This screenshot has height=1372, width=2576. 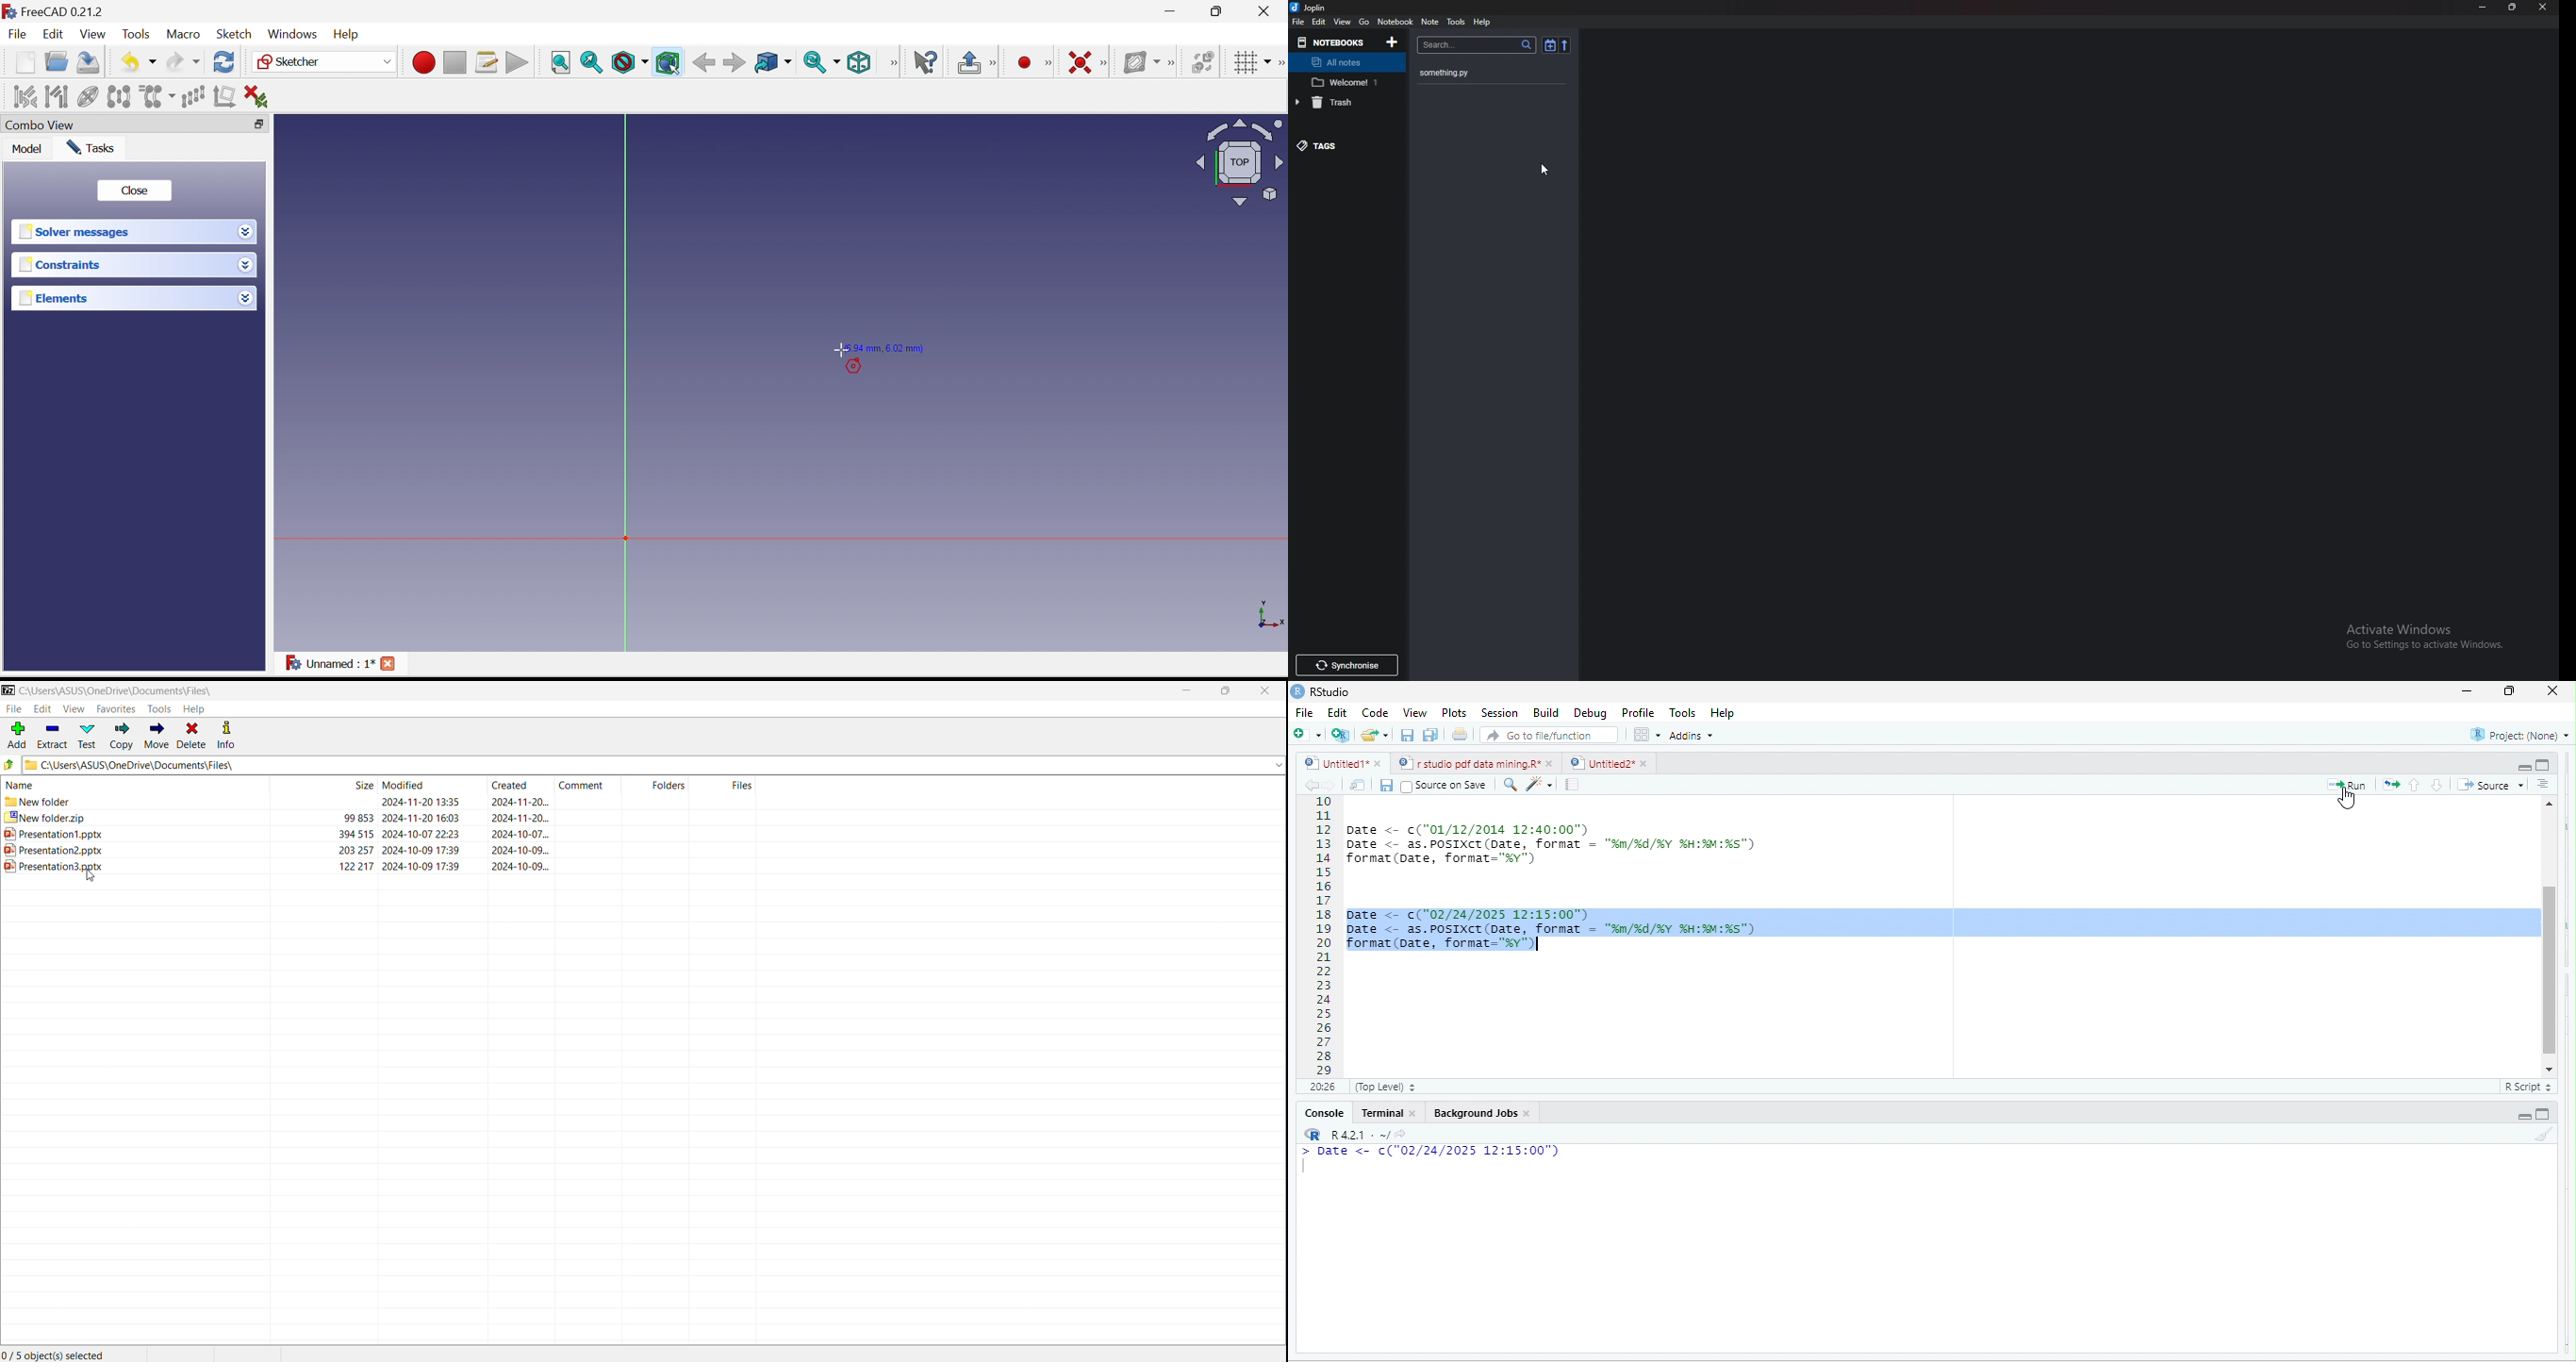 What do you see at coordinates (1104, 64) in the screenshot?
I see `[Sketcher constraints]` at bounding box center [1104, 64].